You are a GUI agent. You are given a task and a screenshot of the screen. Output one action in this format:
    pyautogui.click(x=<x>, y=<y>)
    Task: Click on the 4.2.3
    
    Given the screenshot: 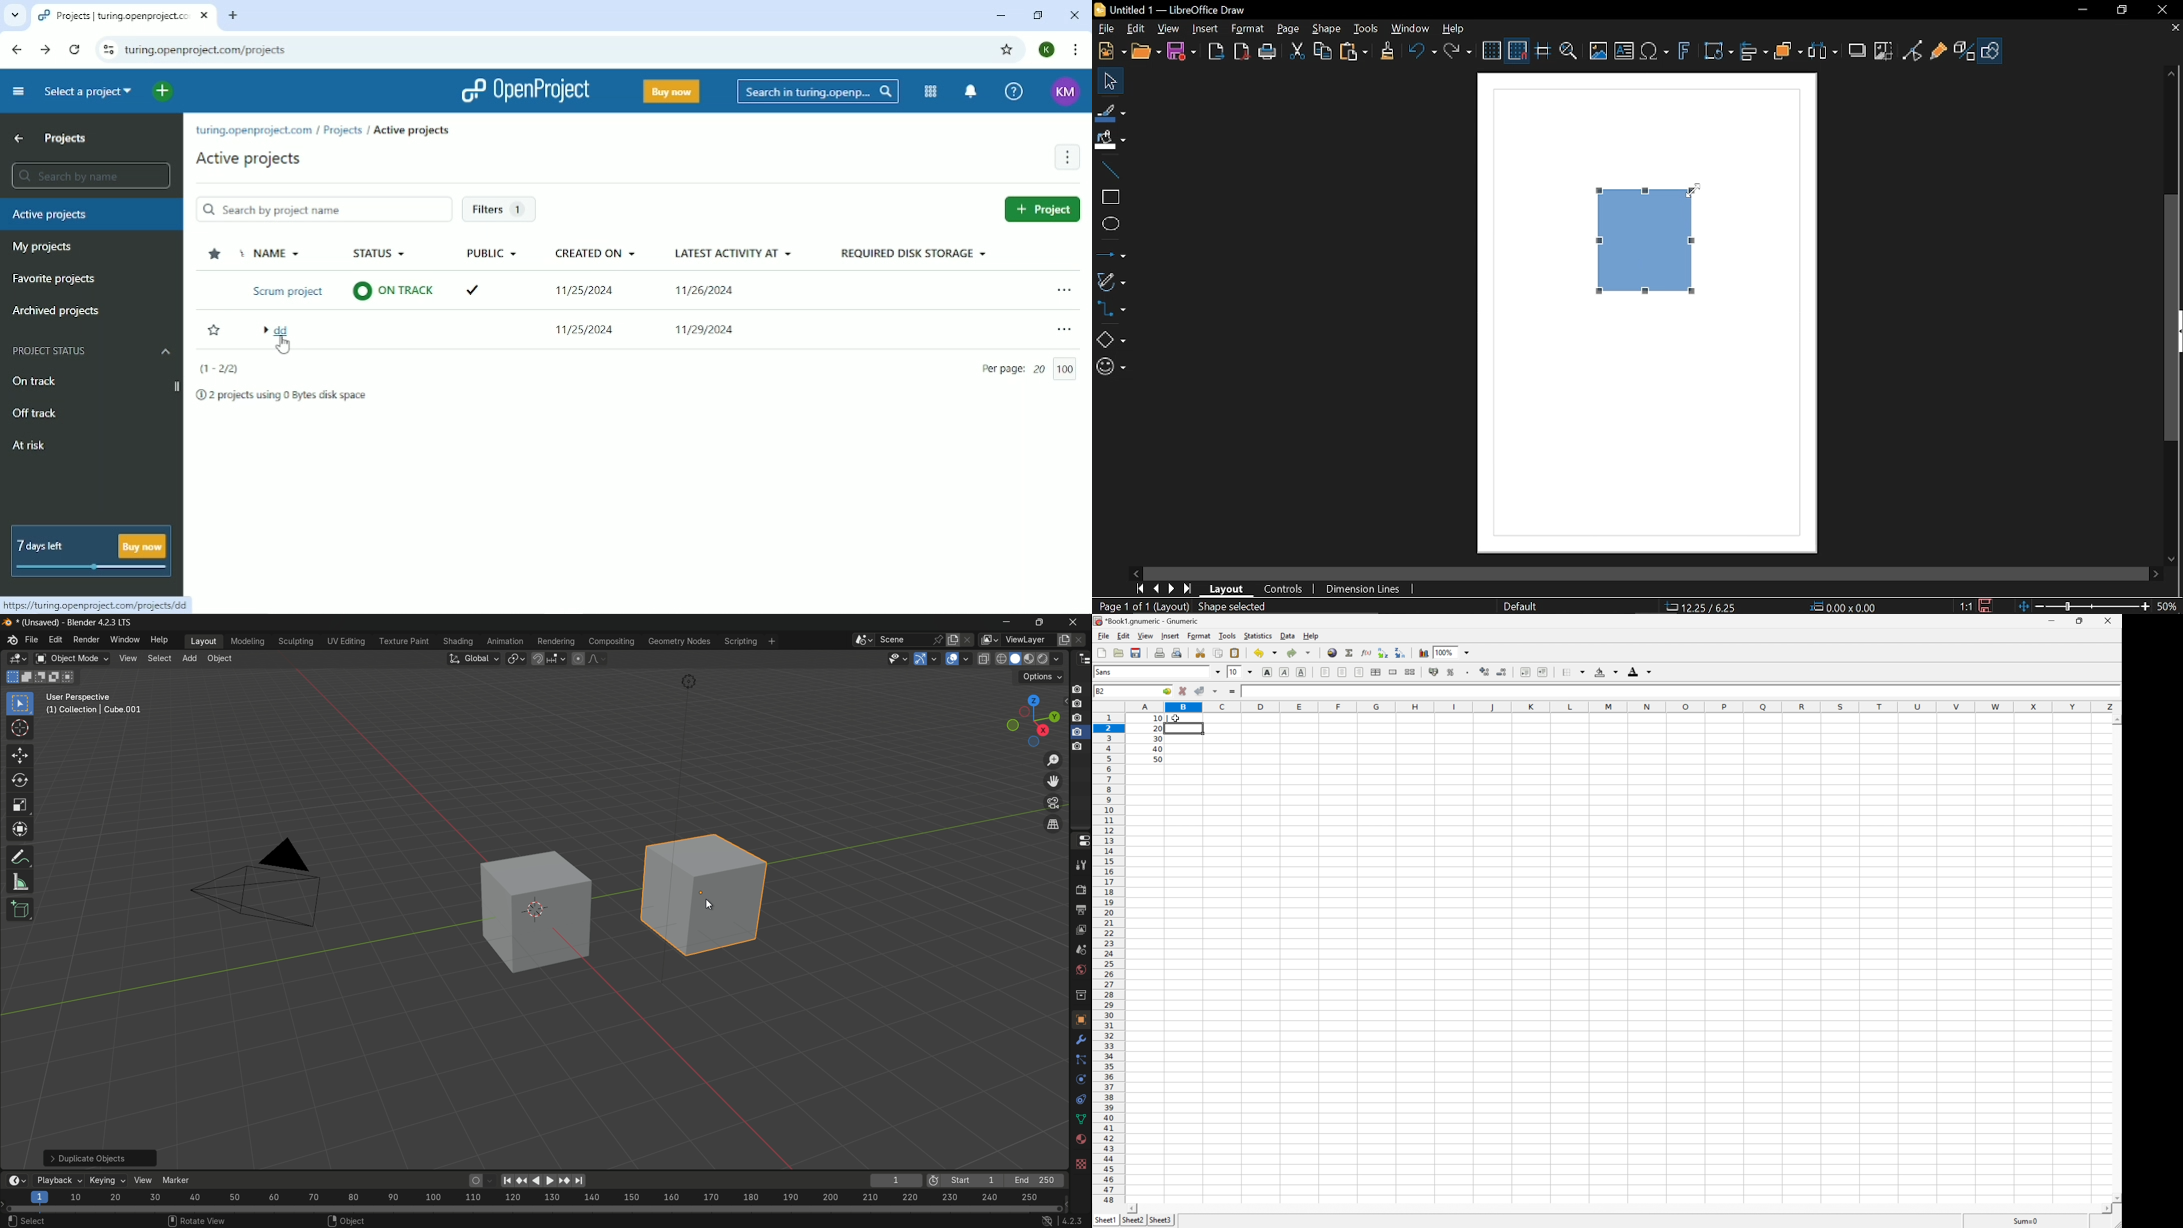 What is the action you would take?
    pyautogui.click(x=1064, y=1220)
    